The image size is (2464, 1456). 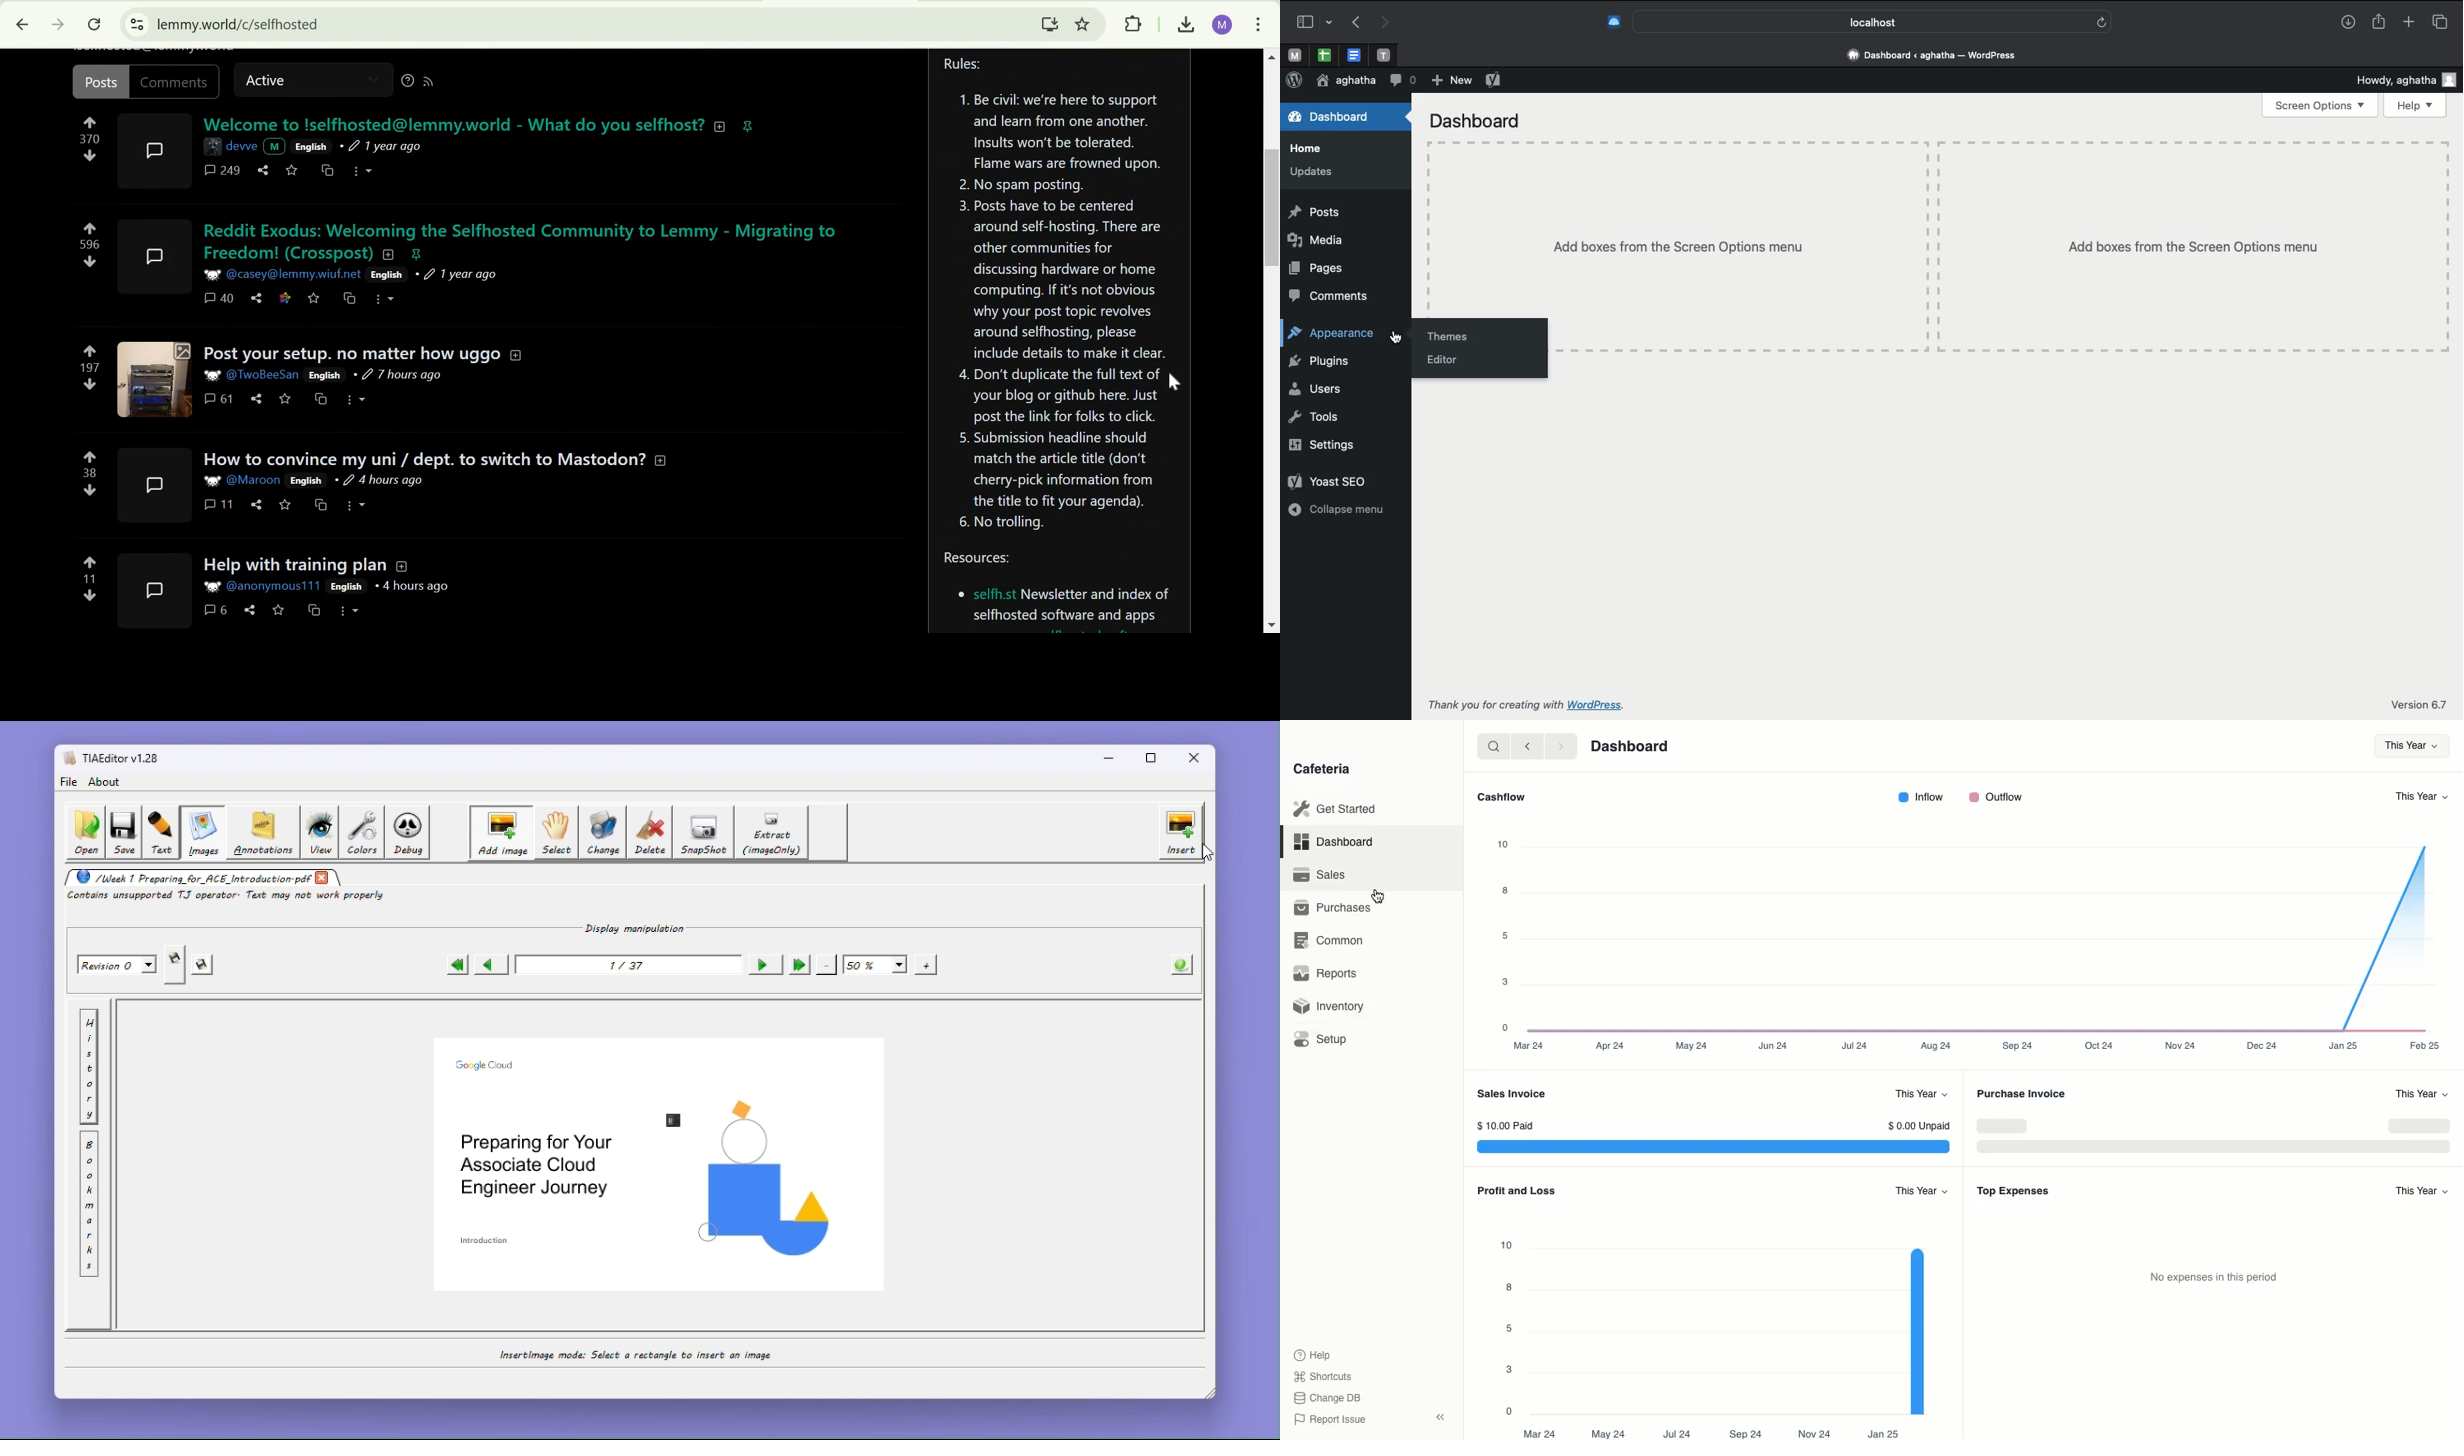 I want to click on expand here, so click(x=151, y=485).